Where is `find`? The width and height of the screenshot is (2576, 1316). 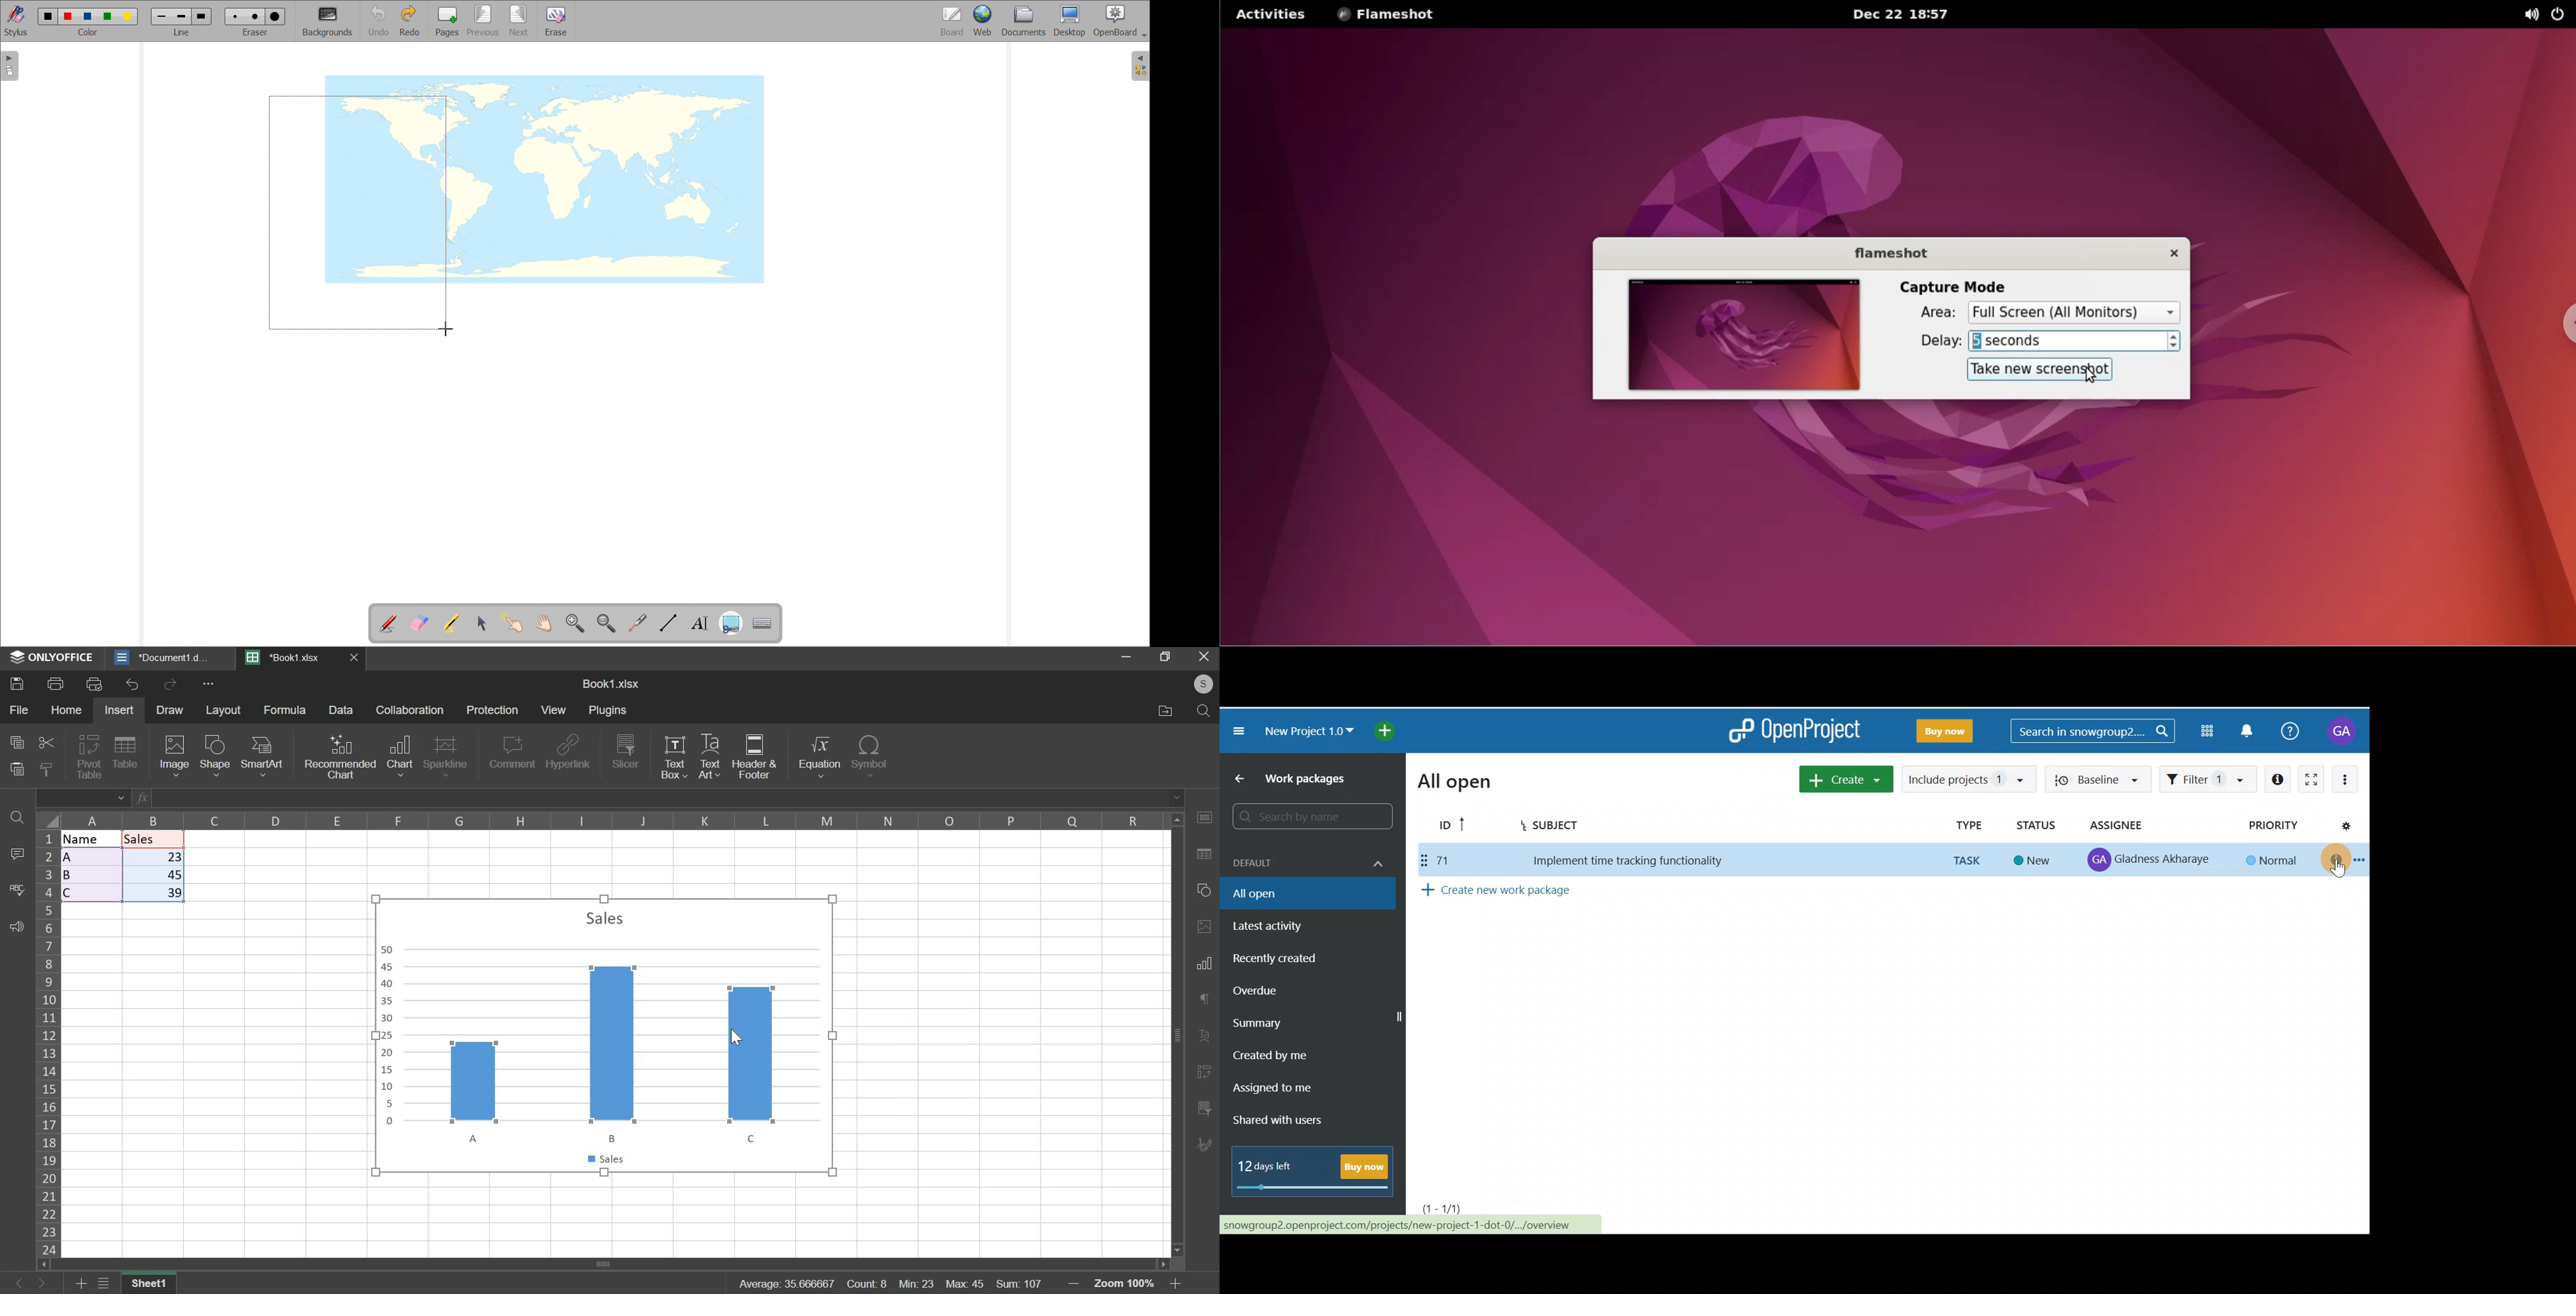 find is located at coordinates (15, 817).